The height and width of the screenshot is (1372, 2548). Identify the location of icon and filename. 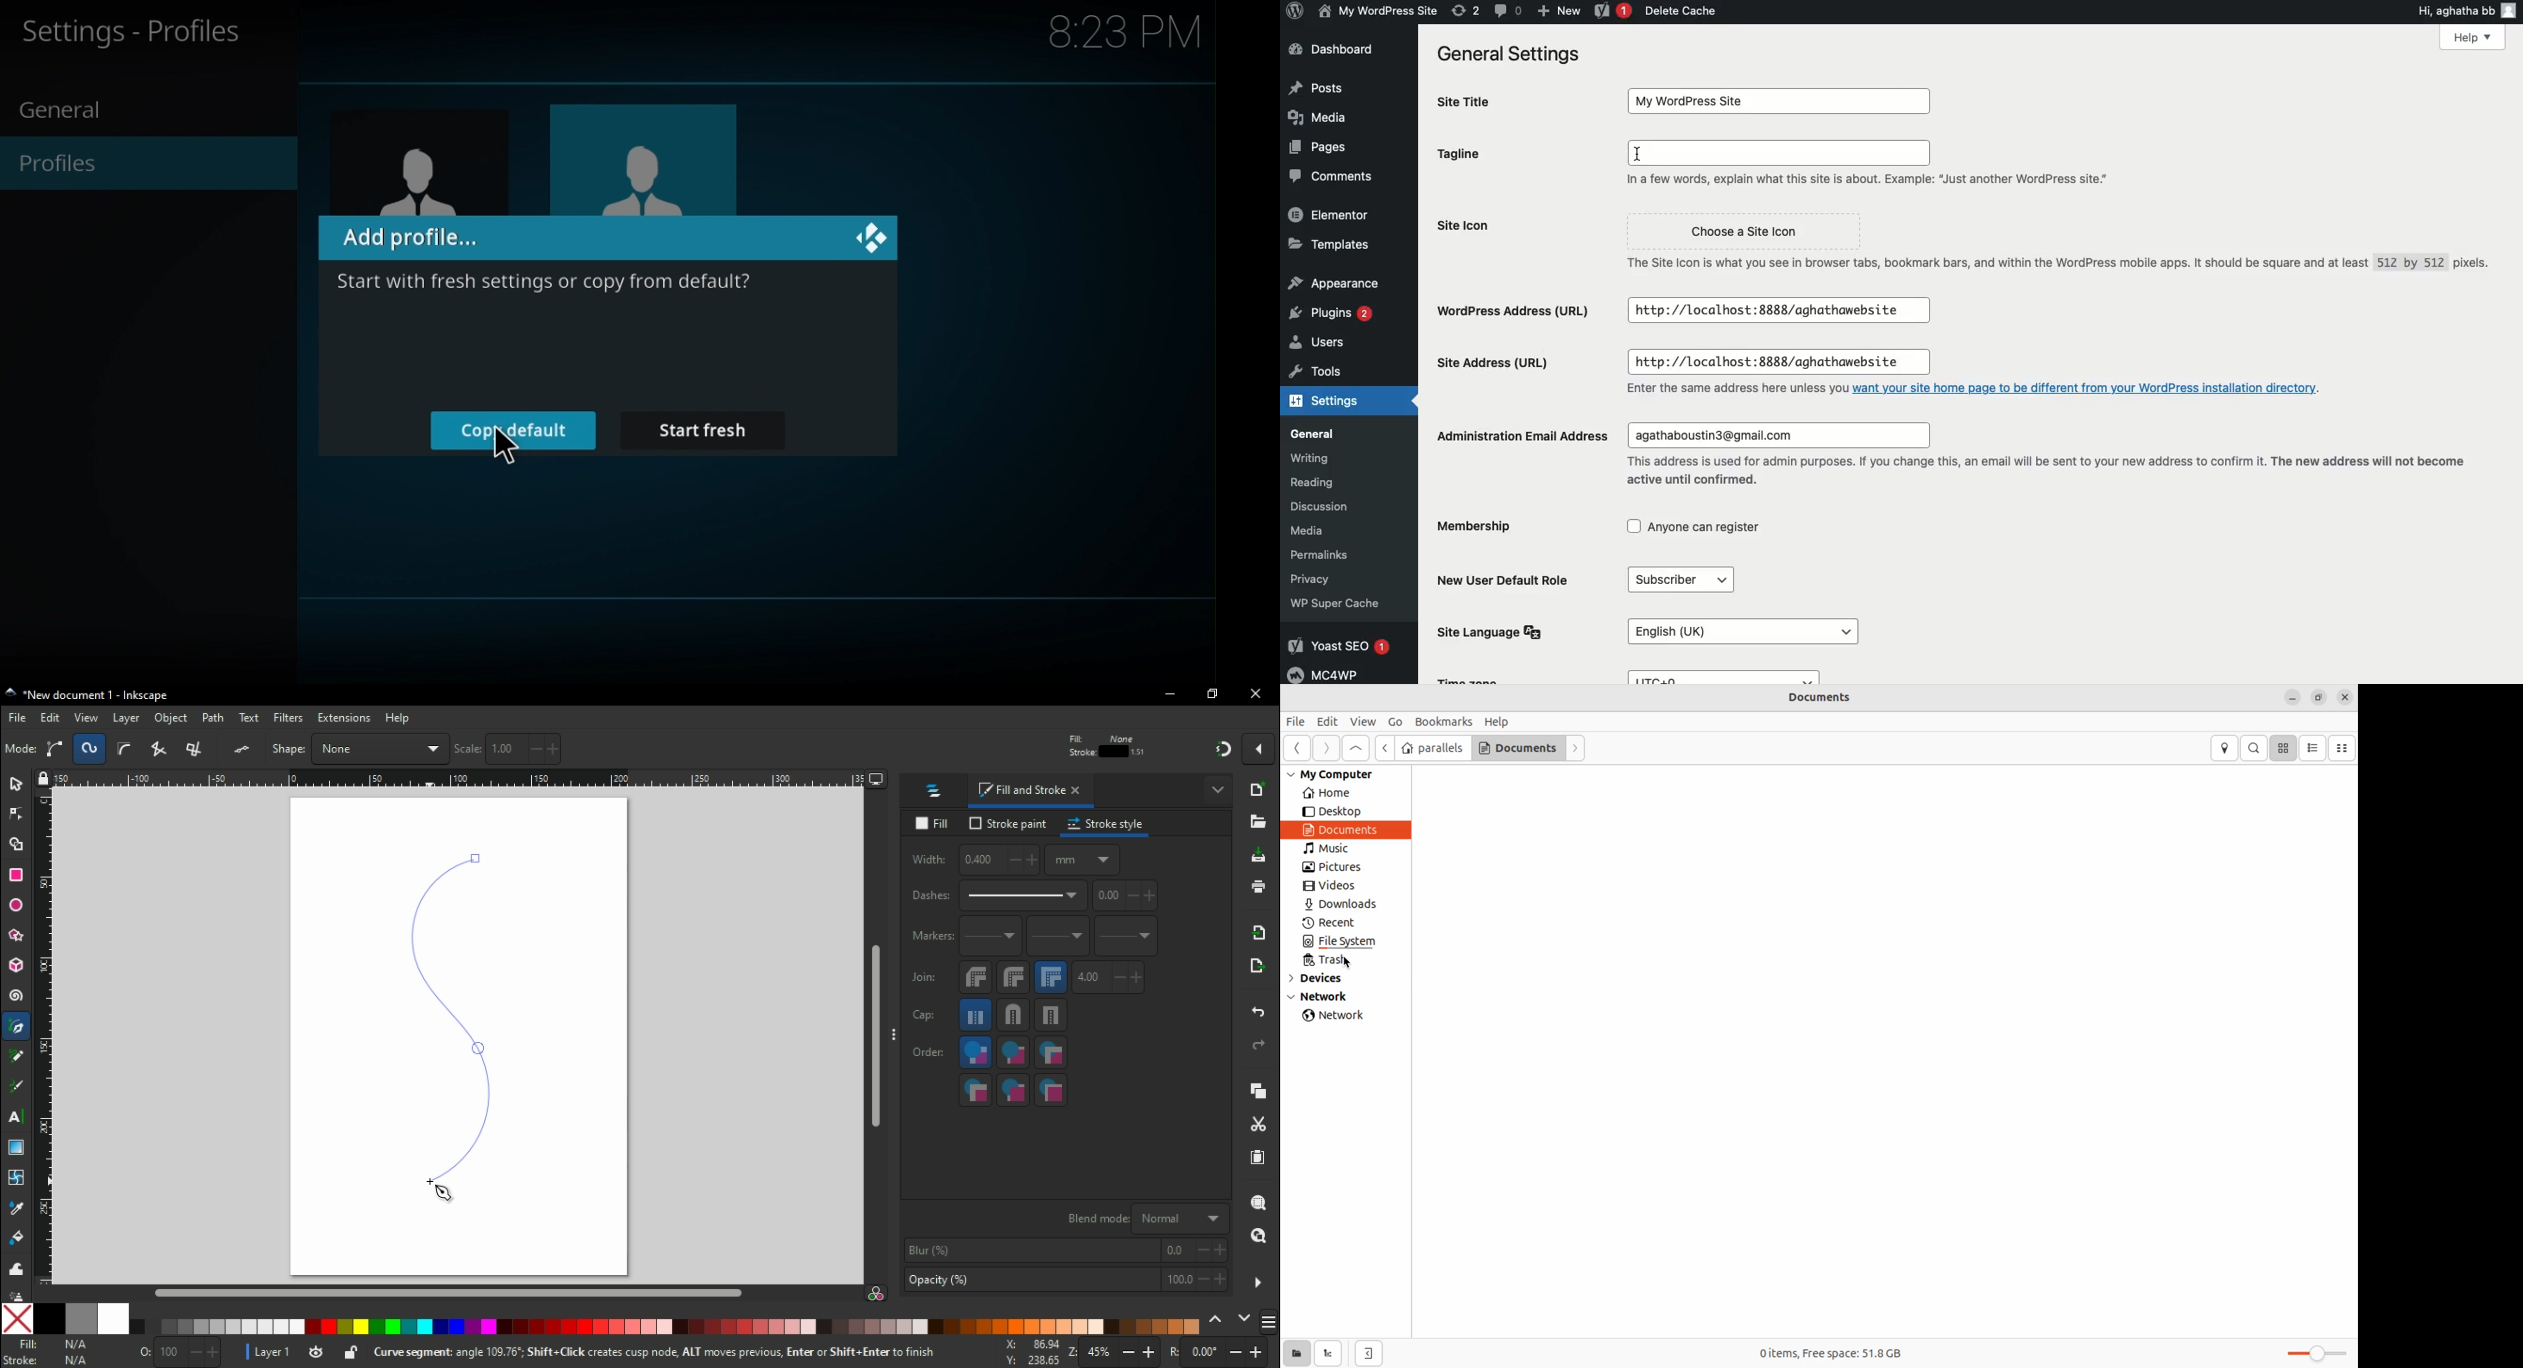
(84, 696).